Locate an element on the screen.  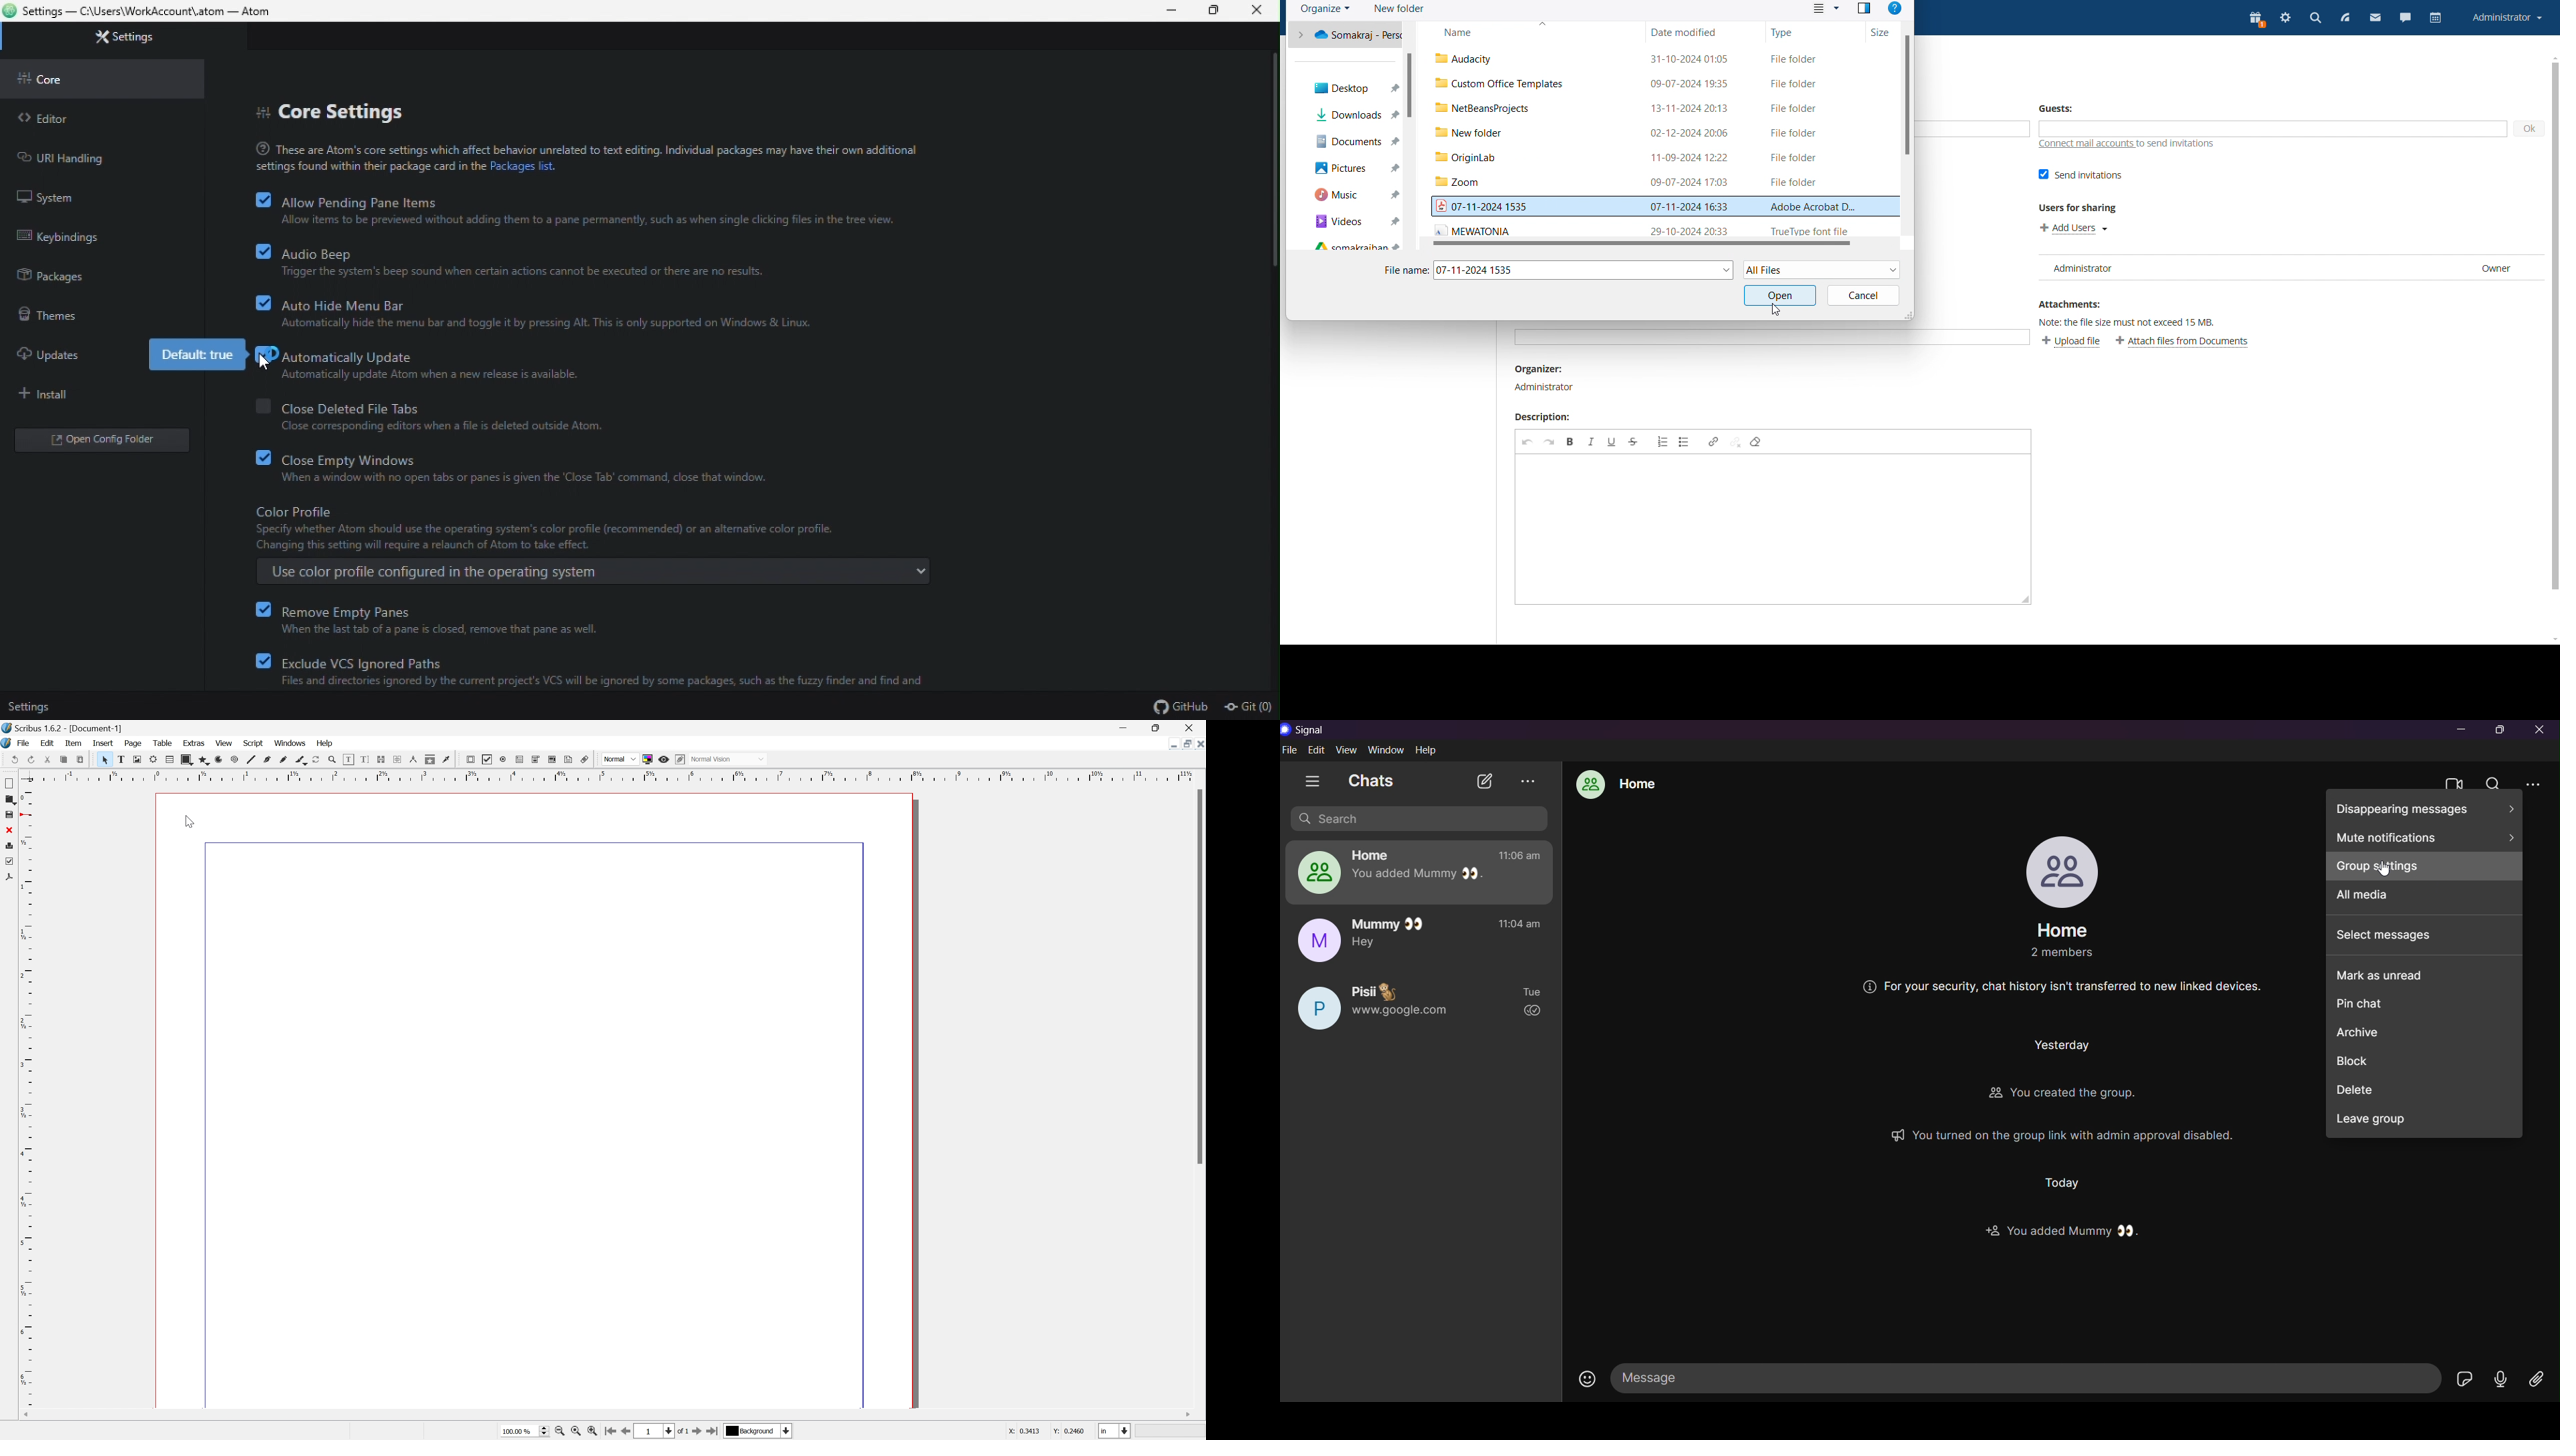
core is located at coordinates (46, 77).